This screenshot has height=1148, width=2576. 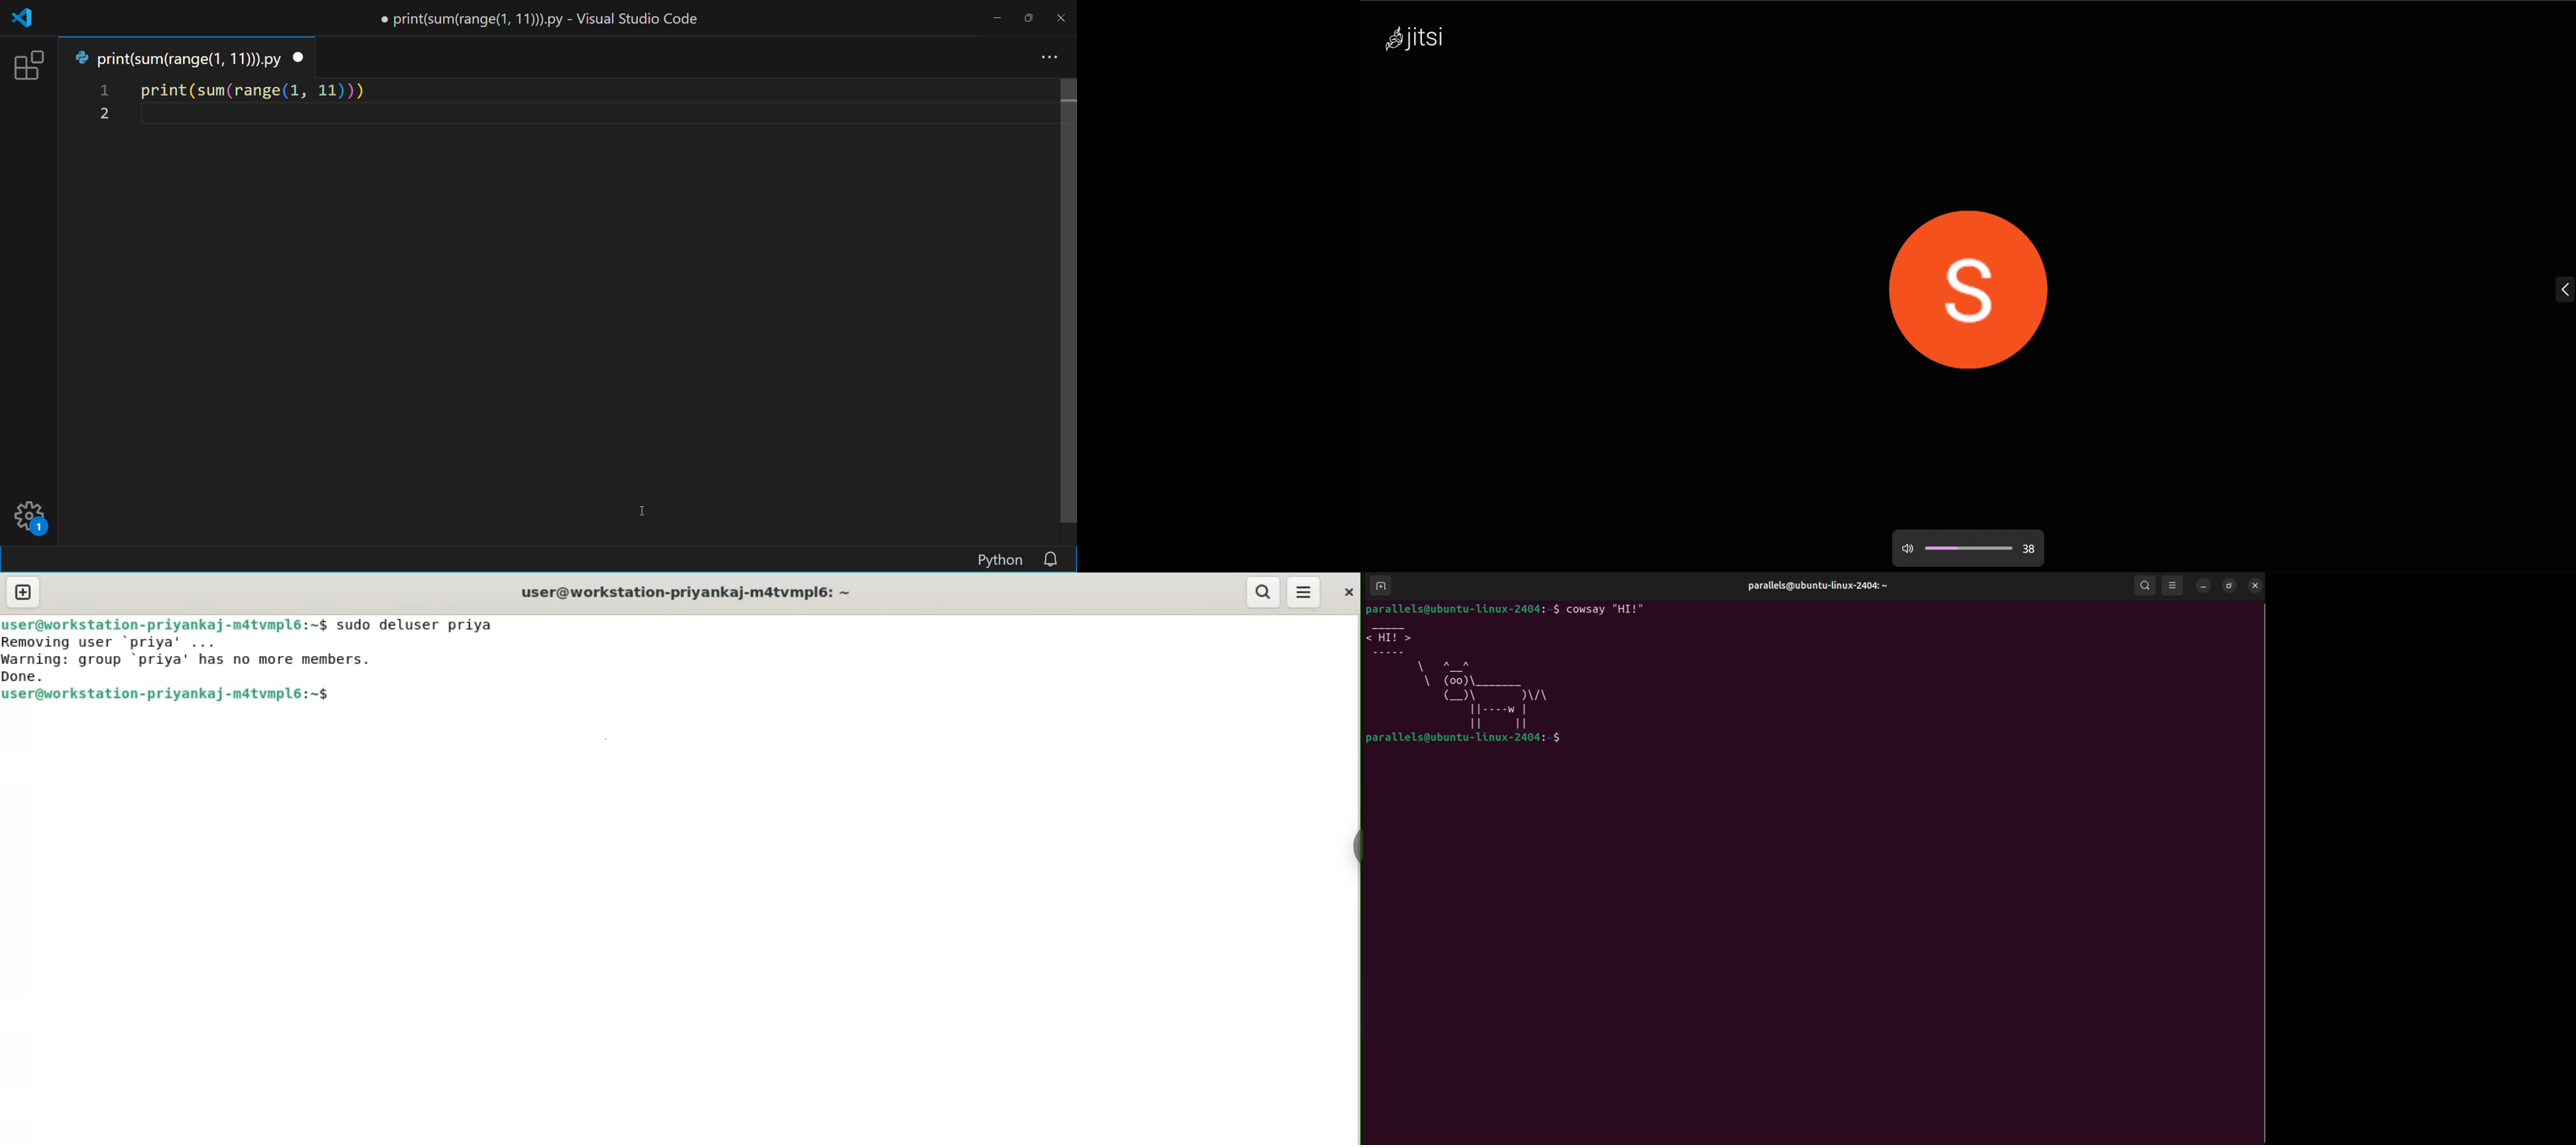 I want to click on user@workstation-priyankaj-m4tvmpl6:-, so click(x=686, y=590).